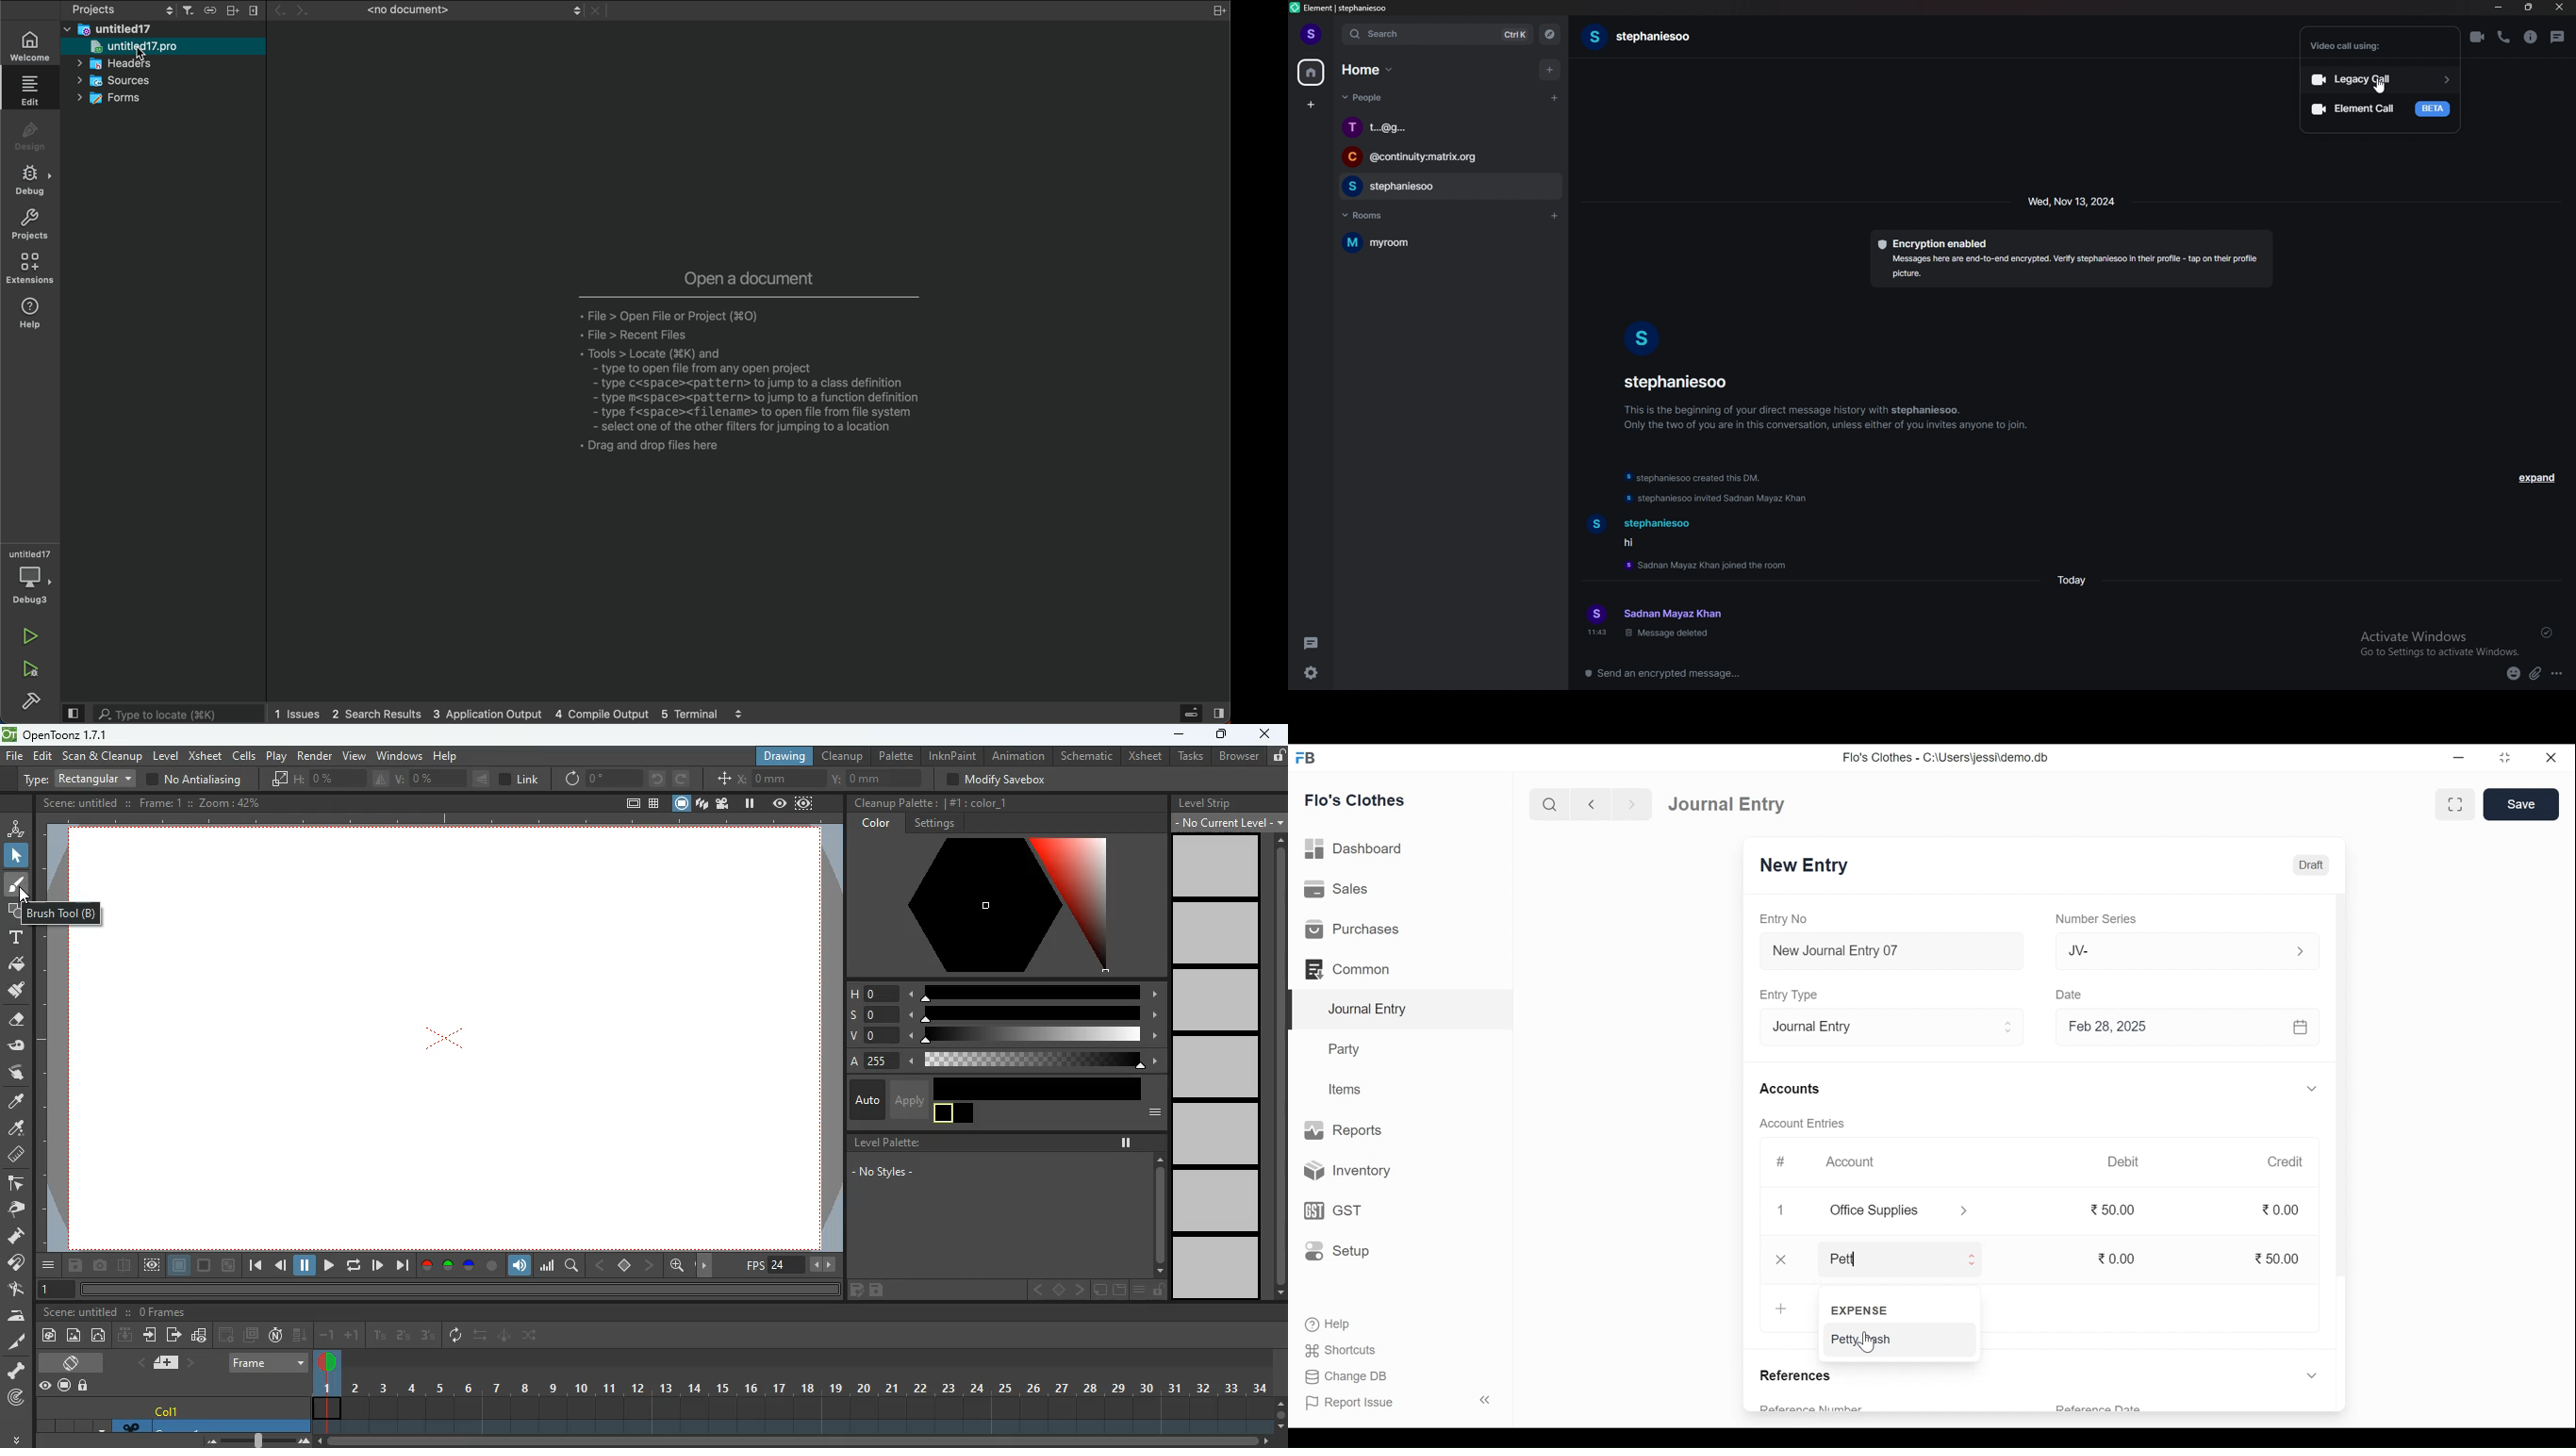  I want to click on Petty Cash, so click(1869, 1340).